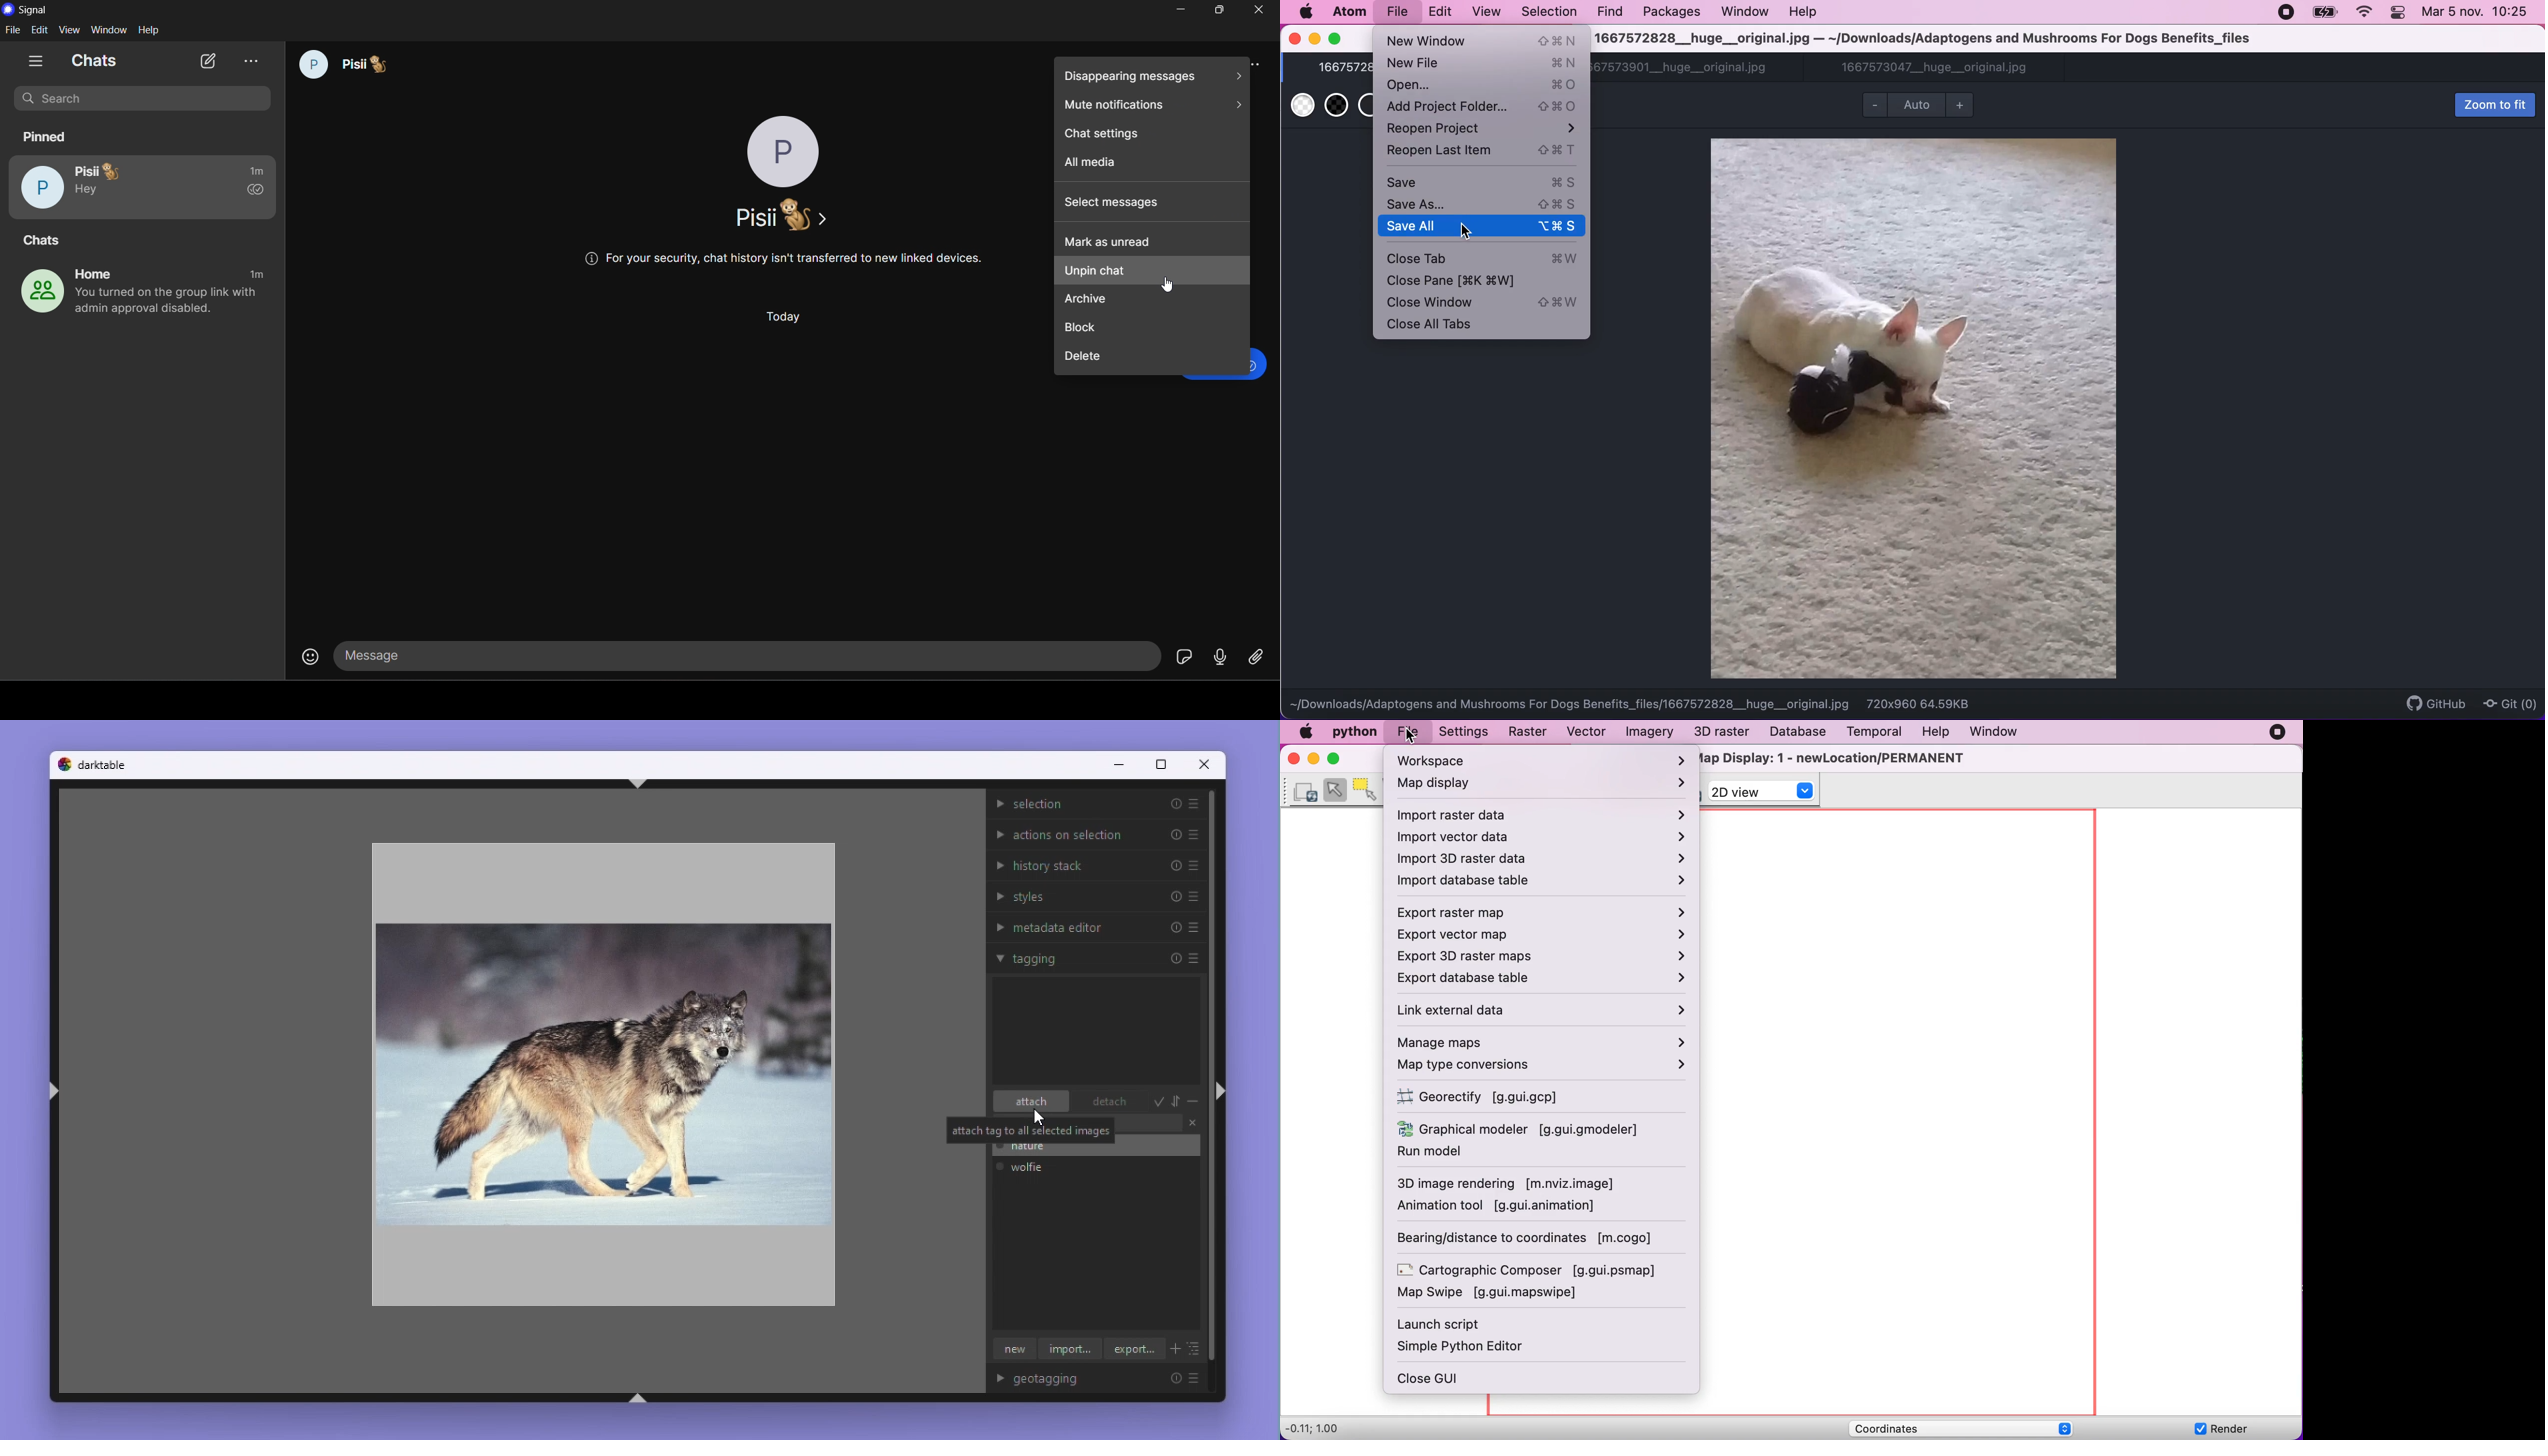  I want to click on Actions on selection, so click(1096, 832).